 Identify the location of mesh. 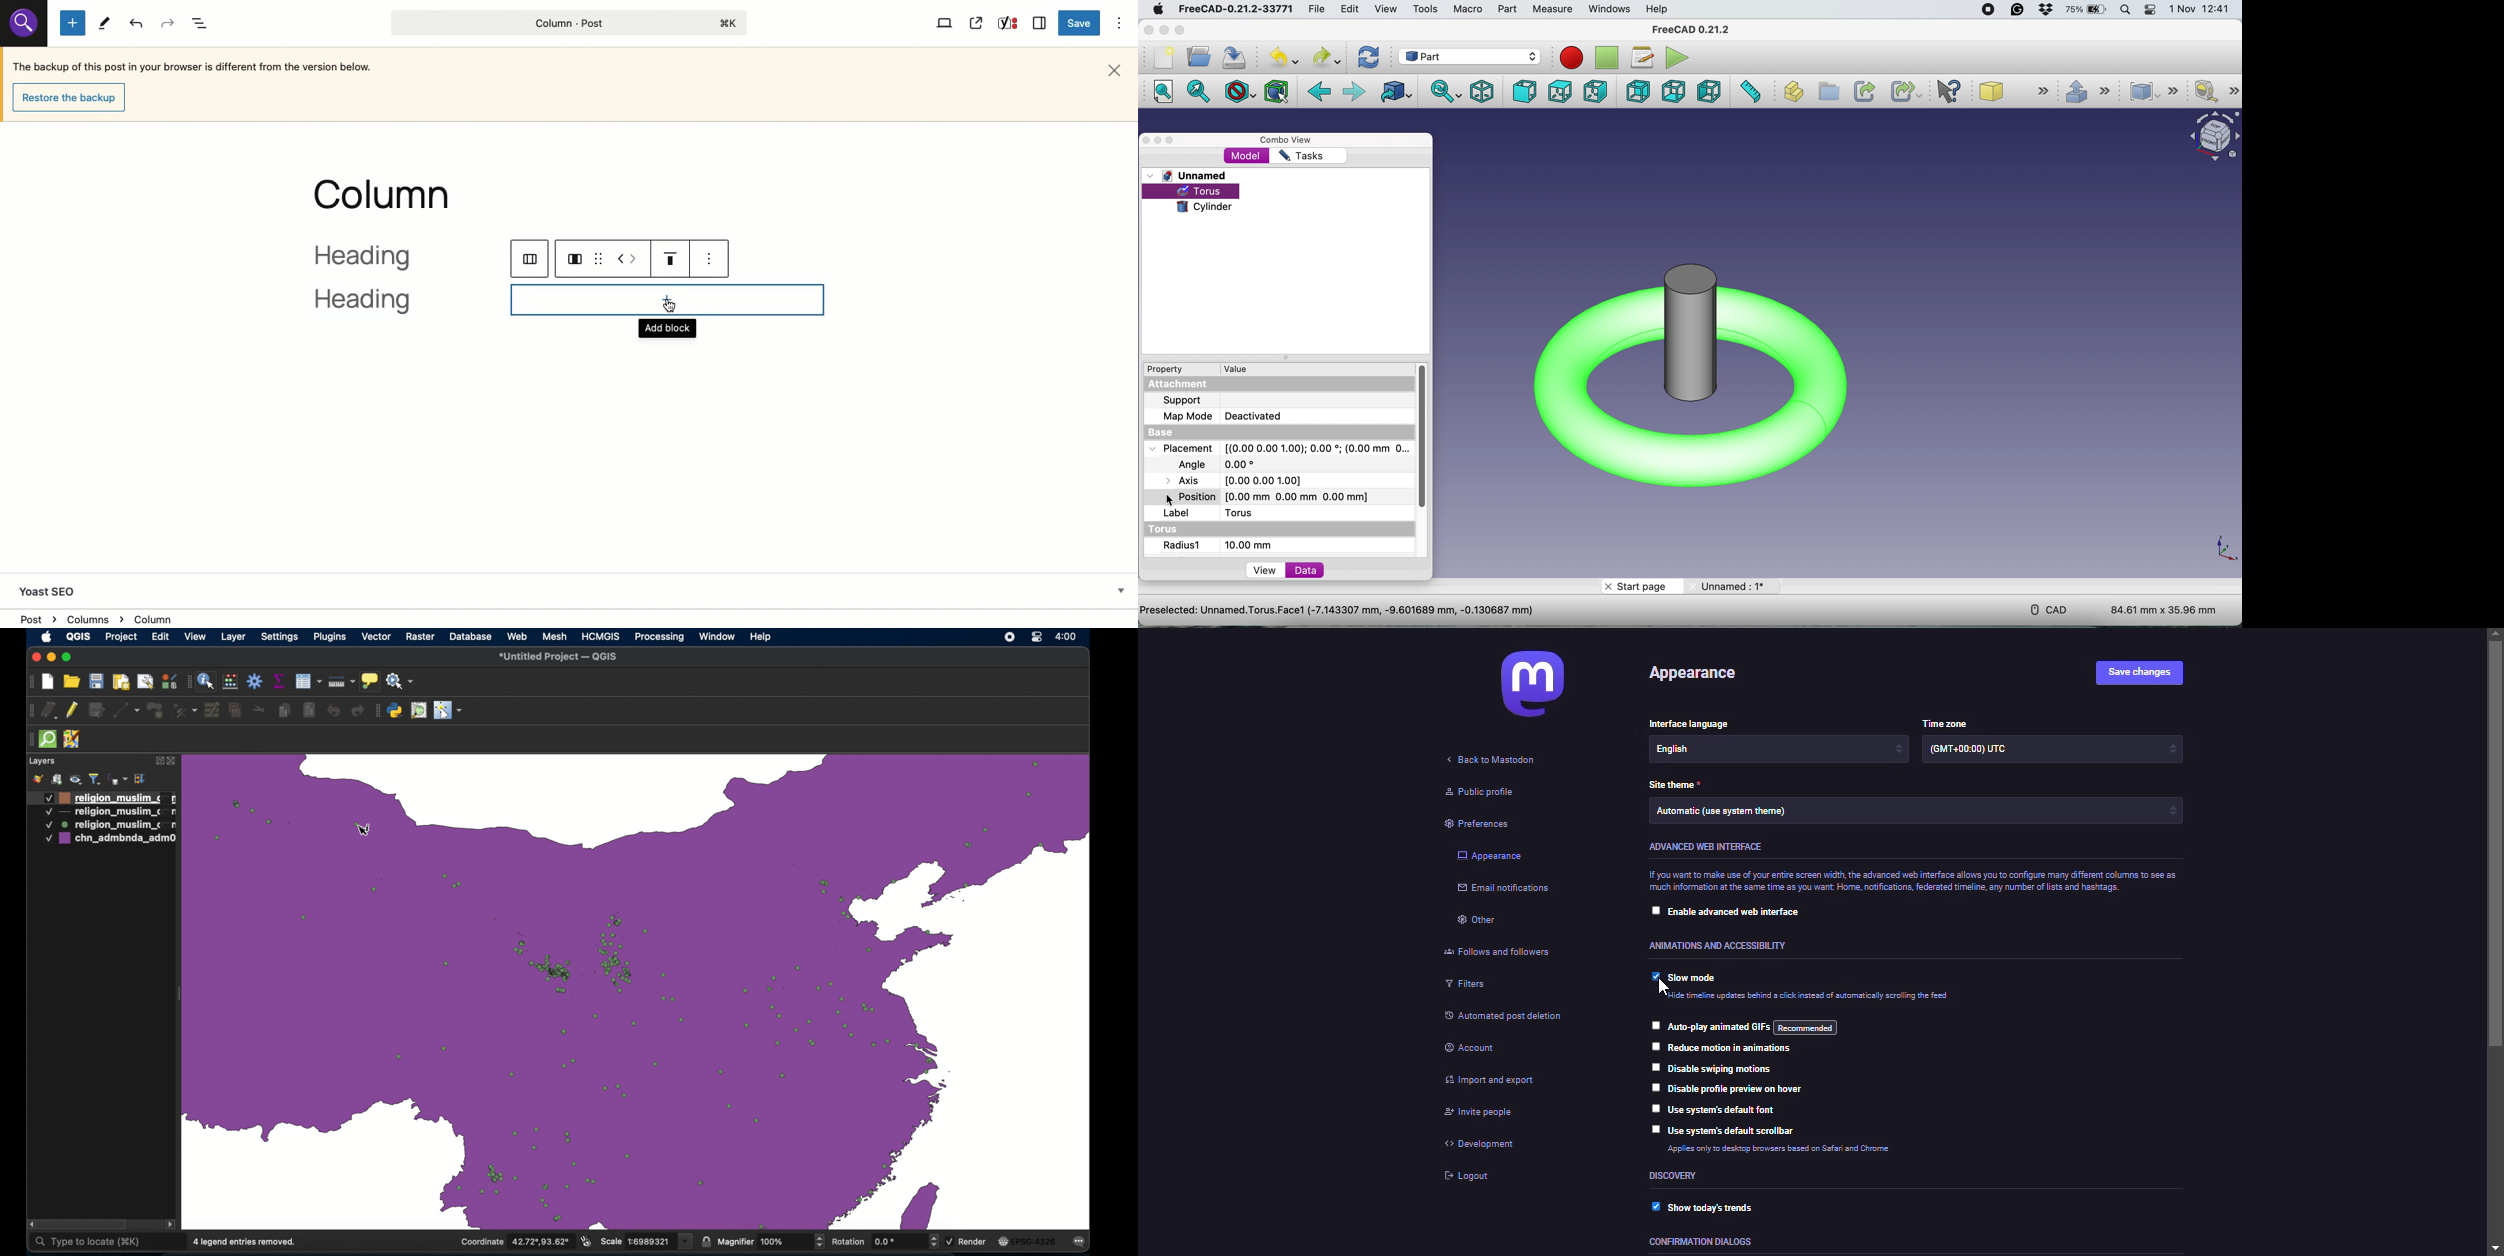
(555, 636).